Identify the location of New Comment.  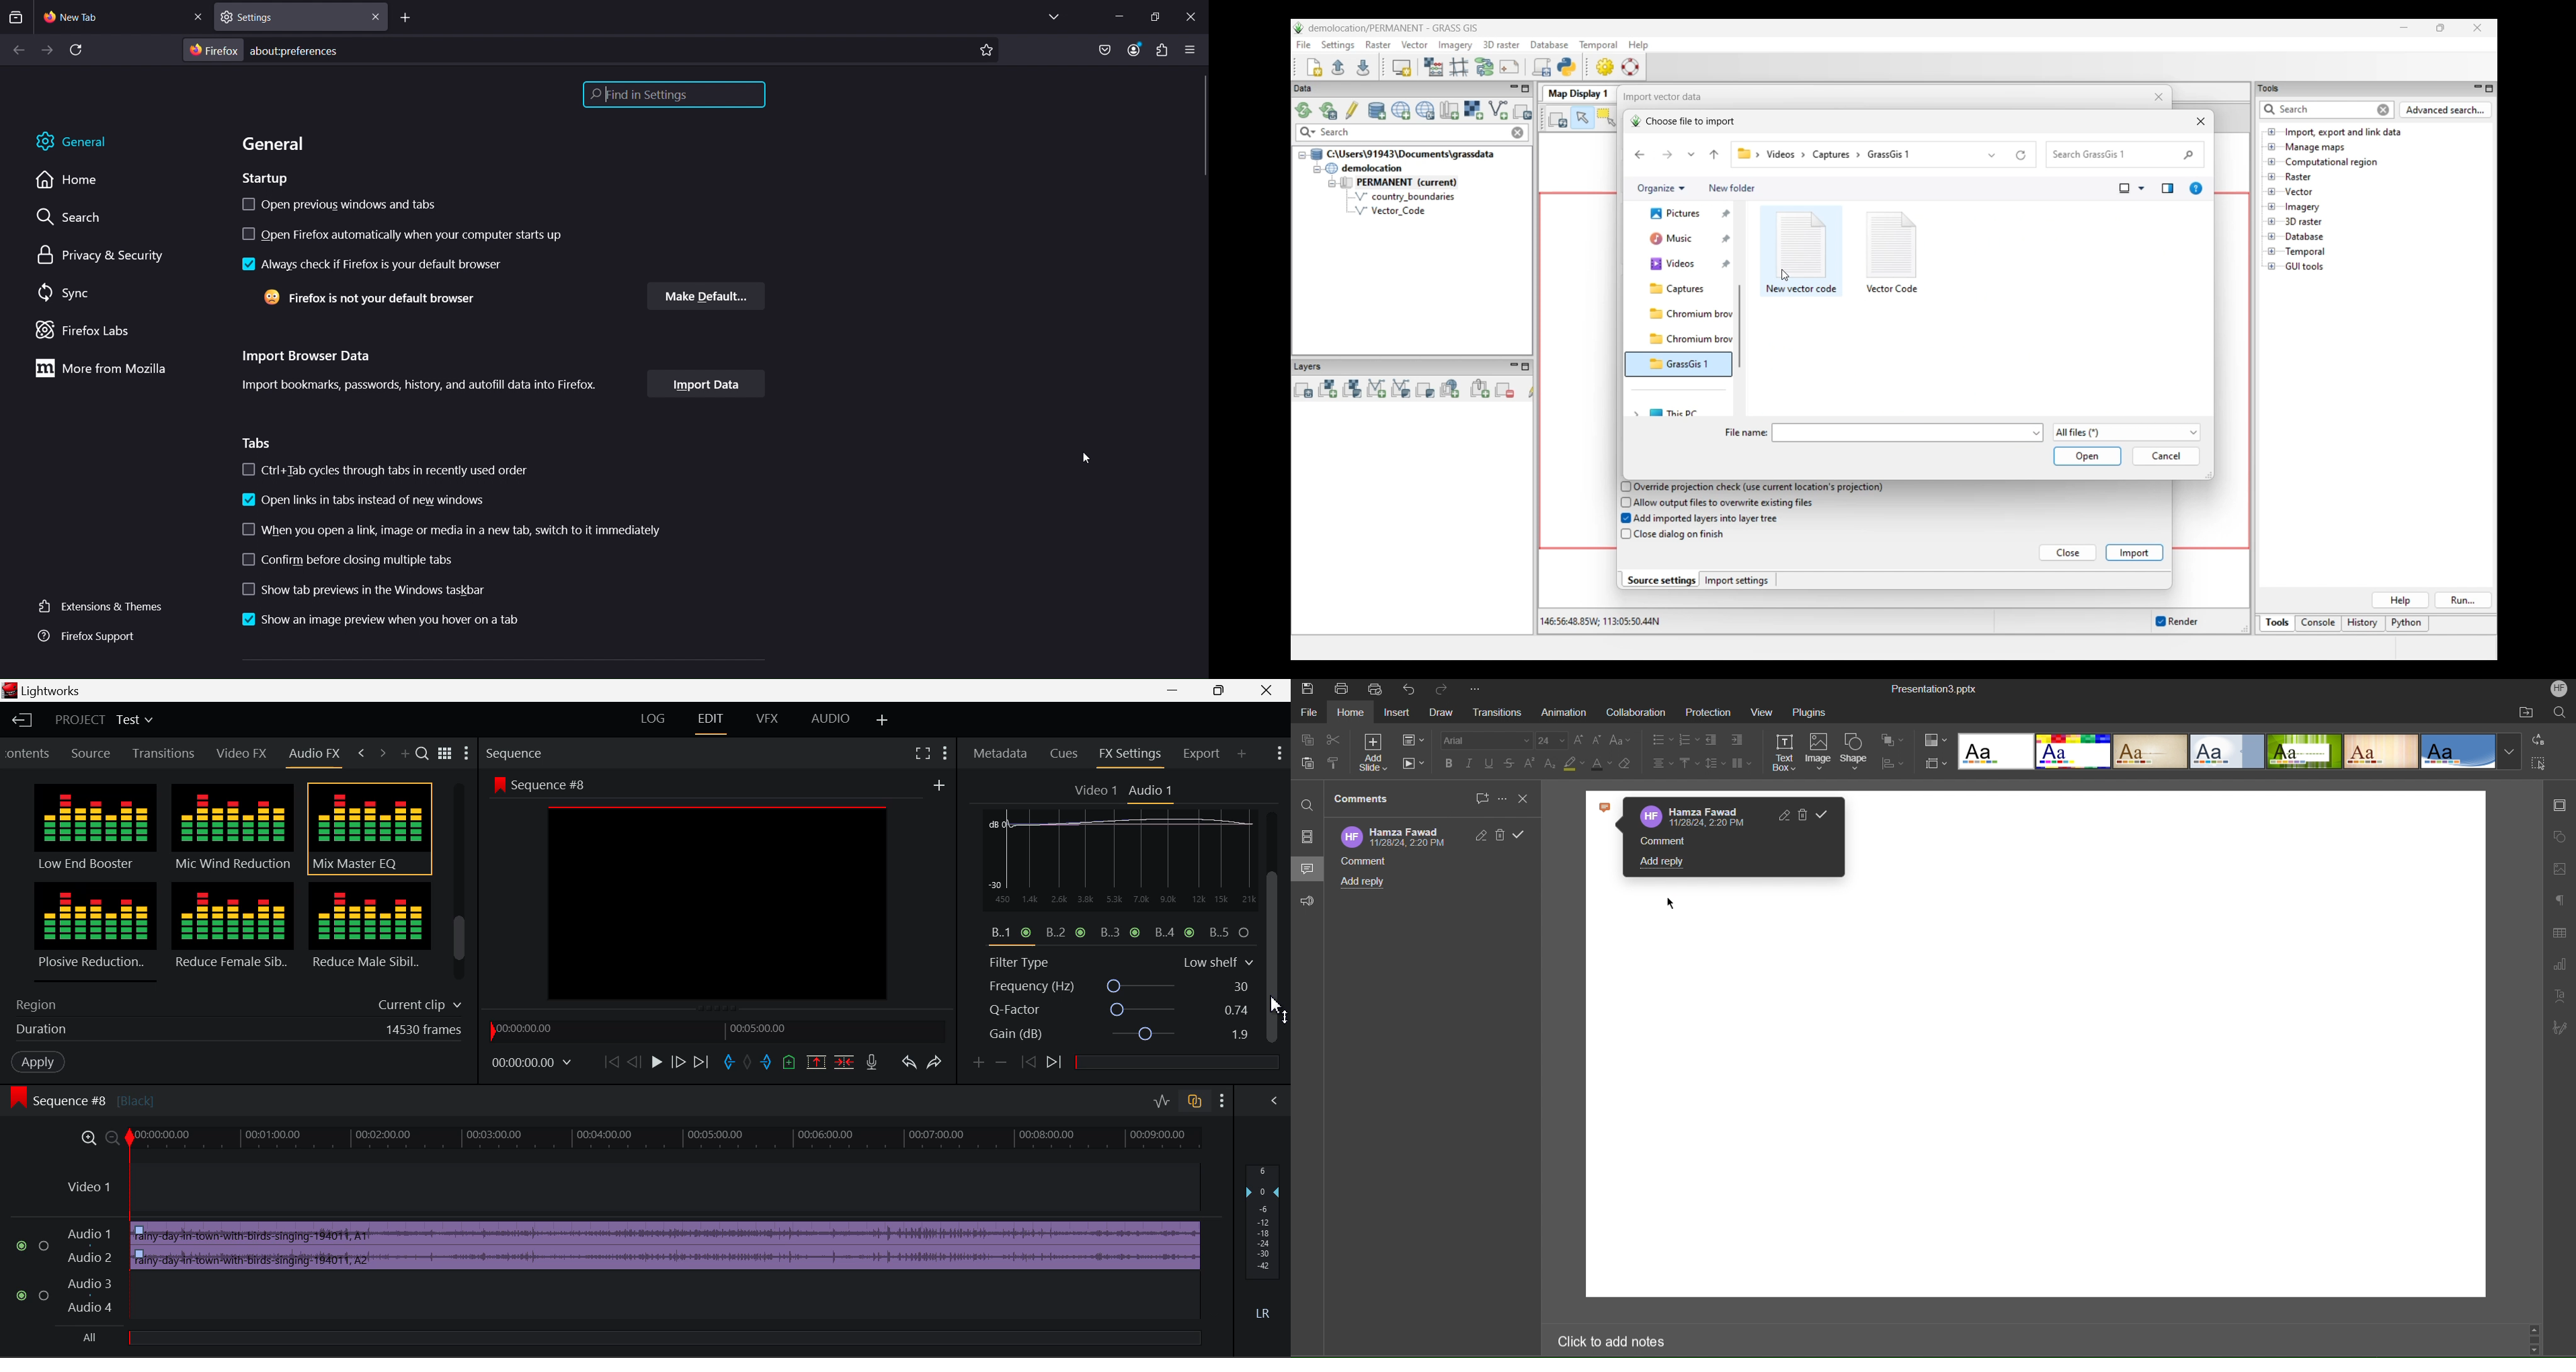
(1480, 798).